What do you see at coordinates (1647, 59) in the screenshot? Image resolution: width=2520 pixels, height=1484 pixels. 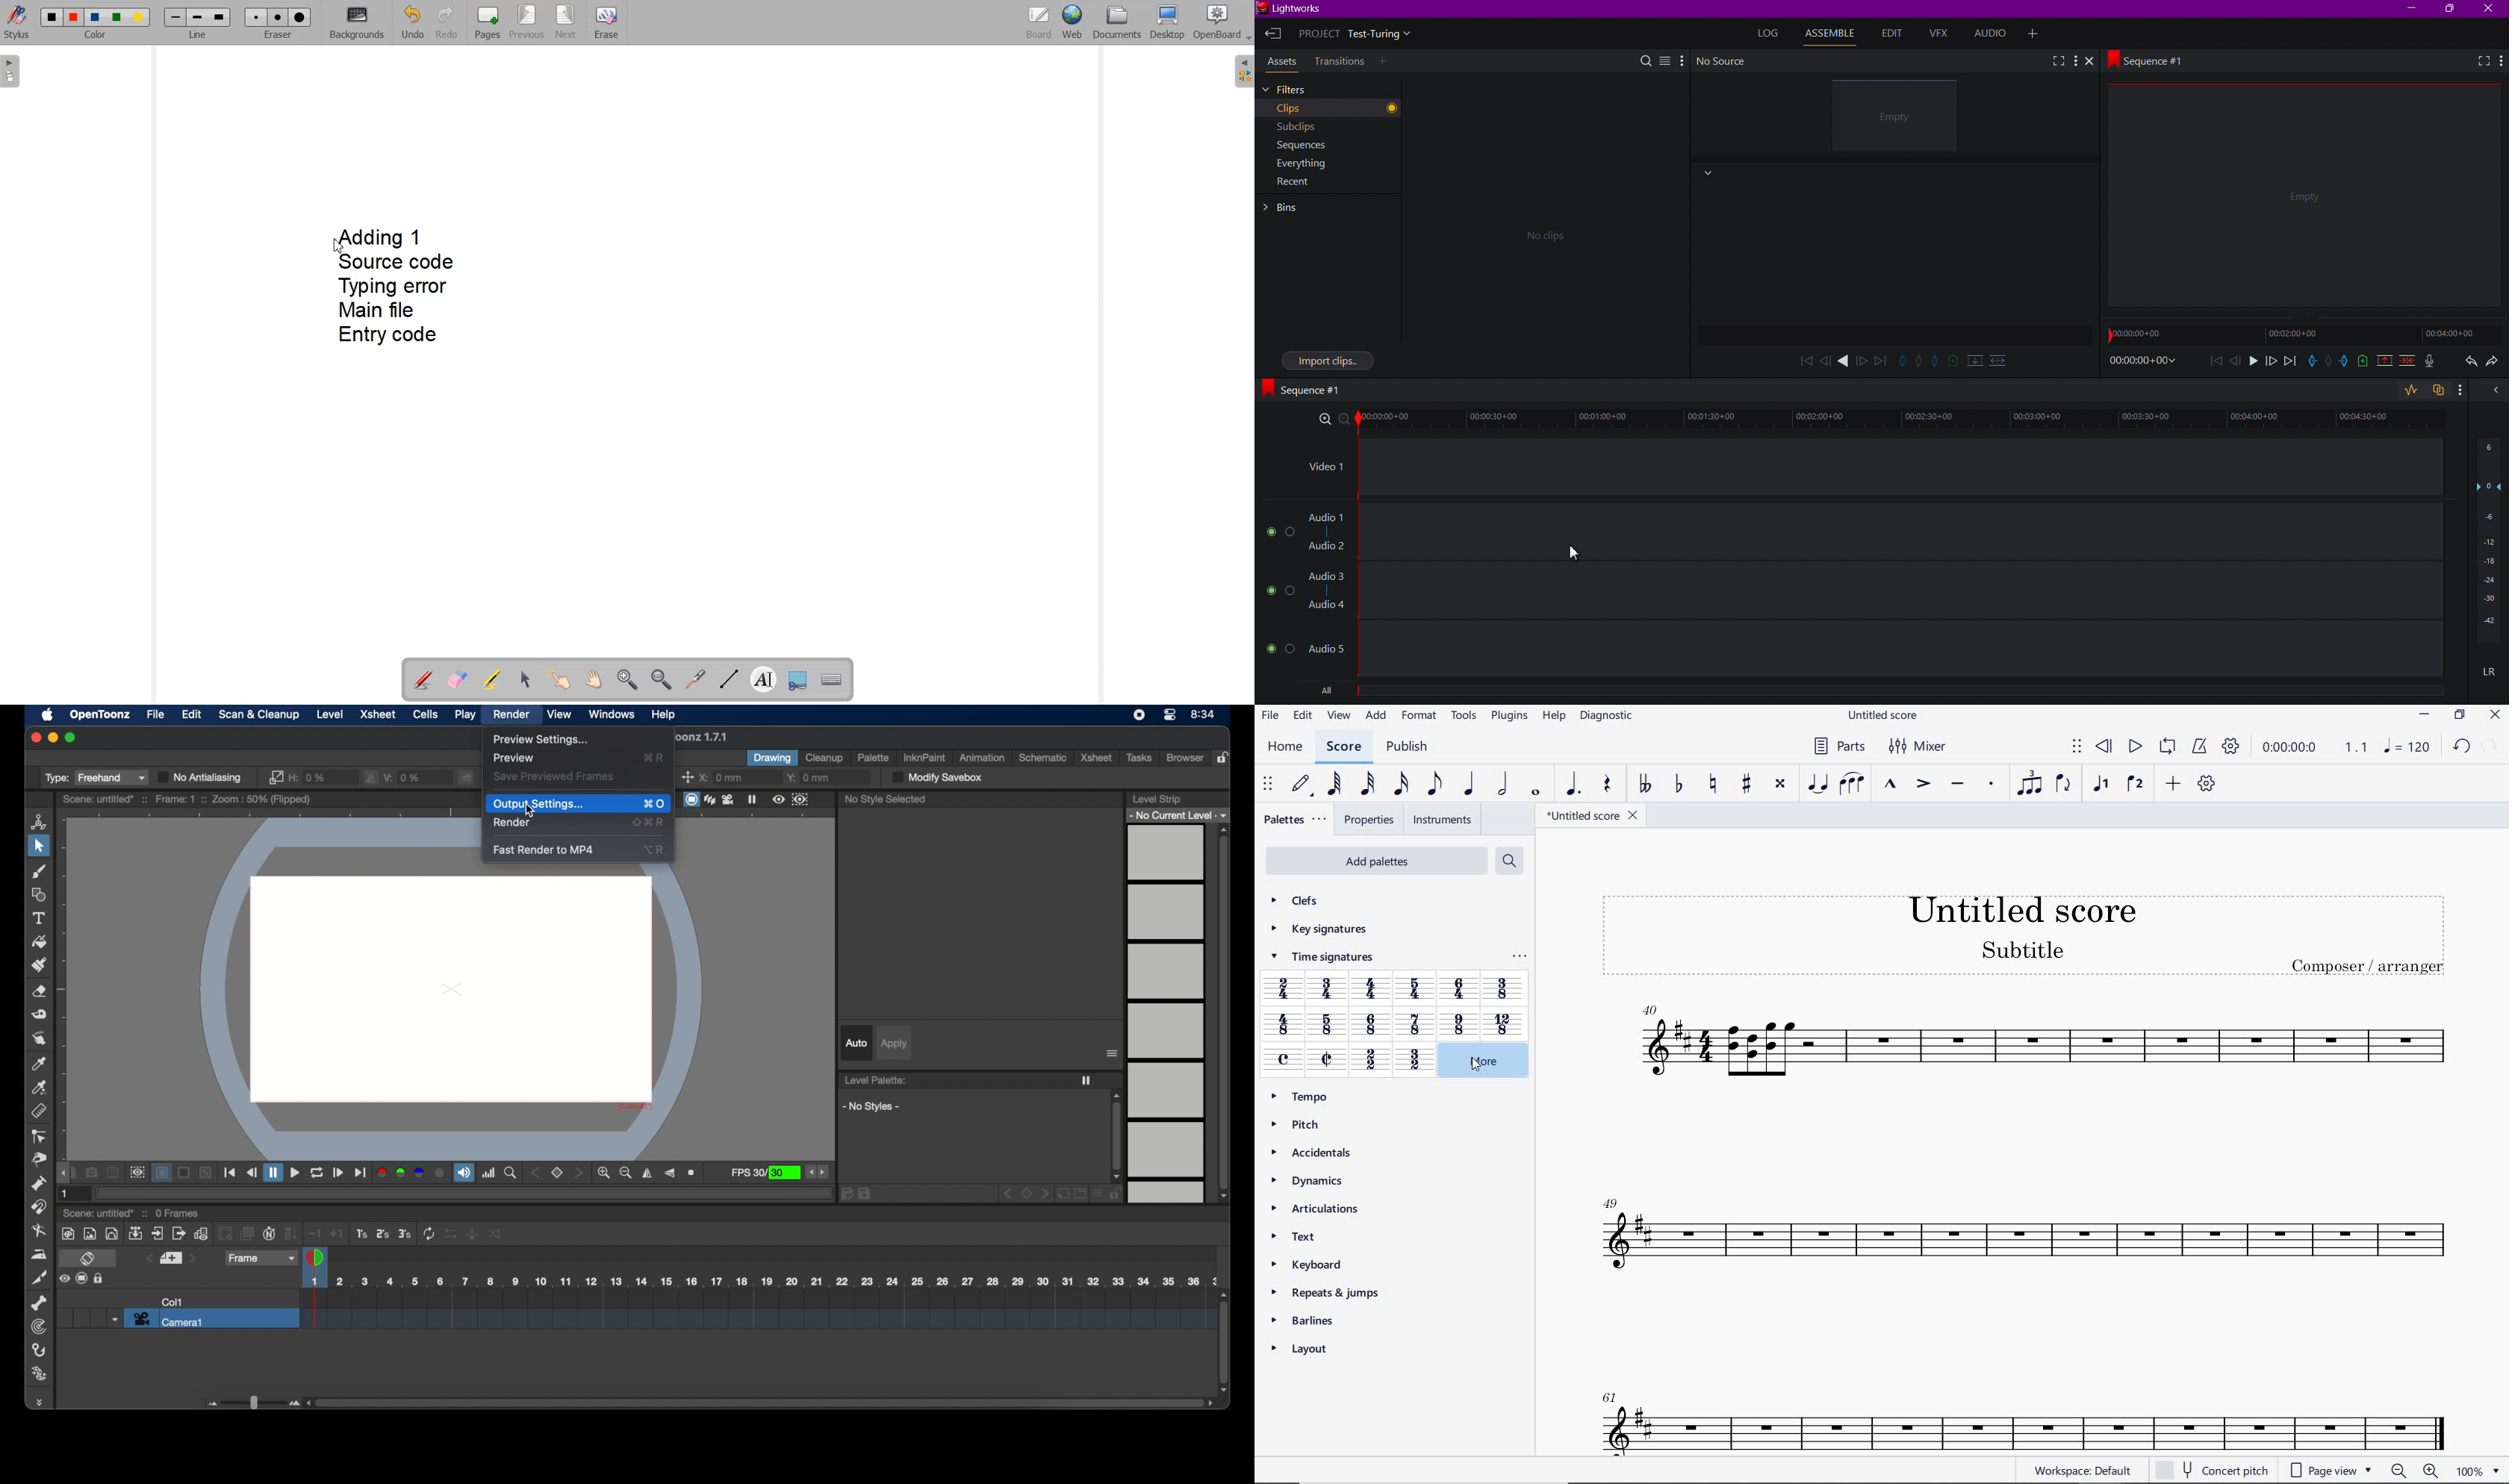 I see `Search` at bounding box center [1647, 59].